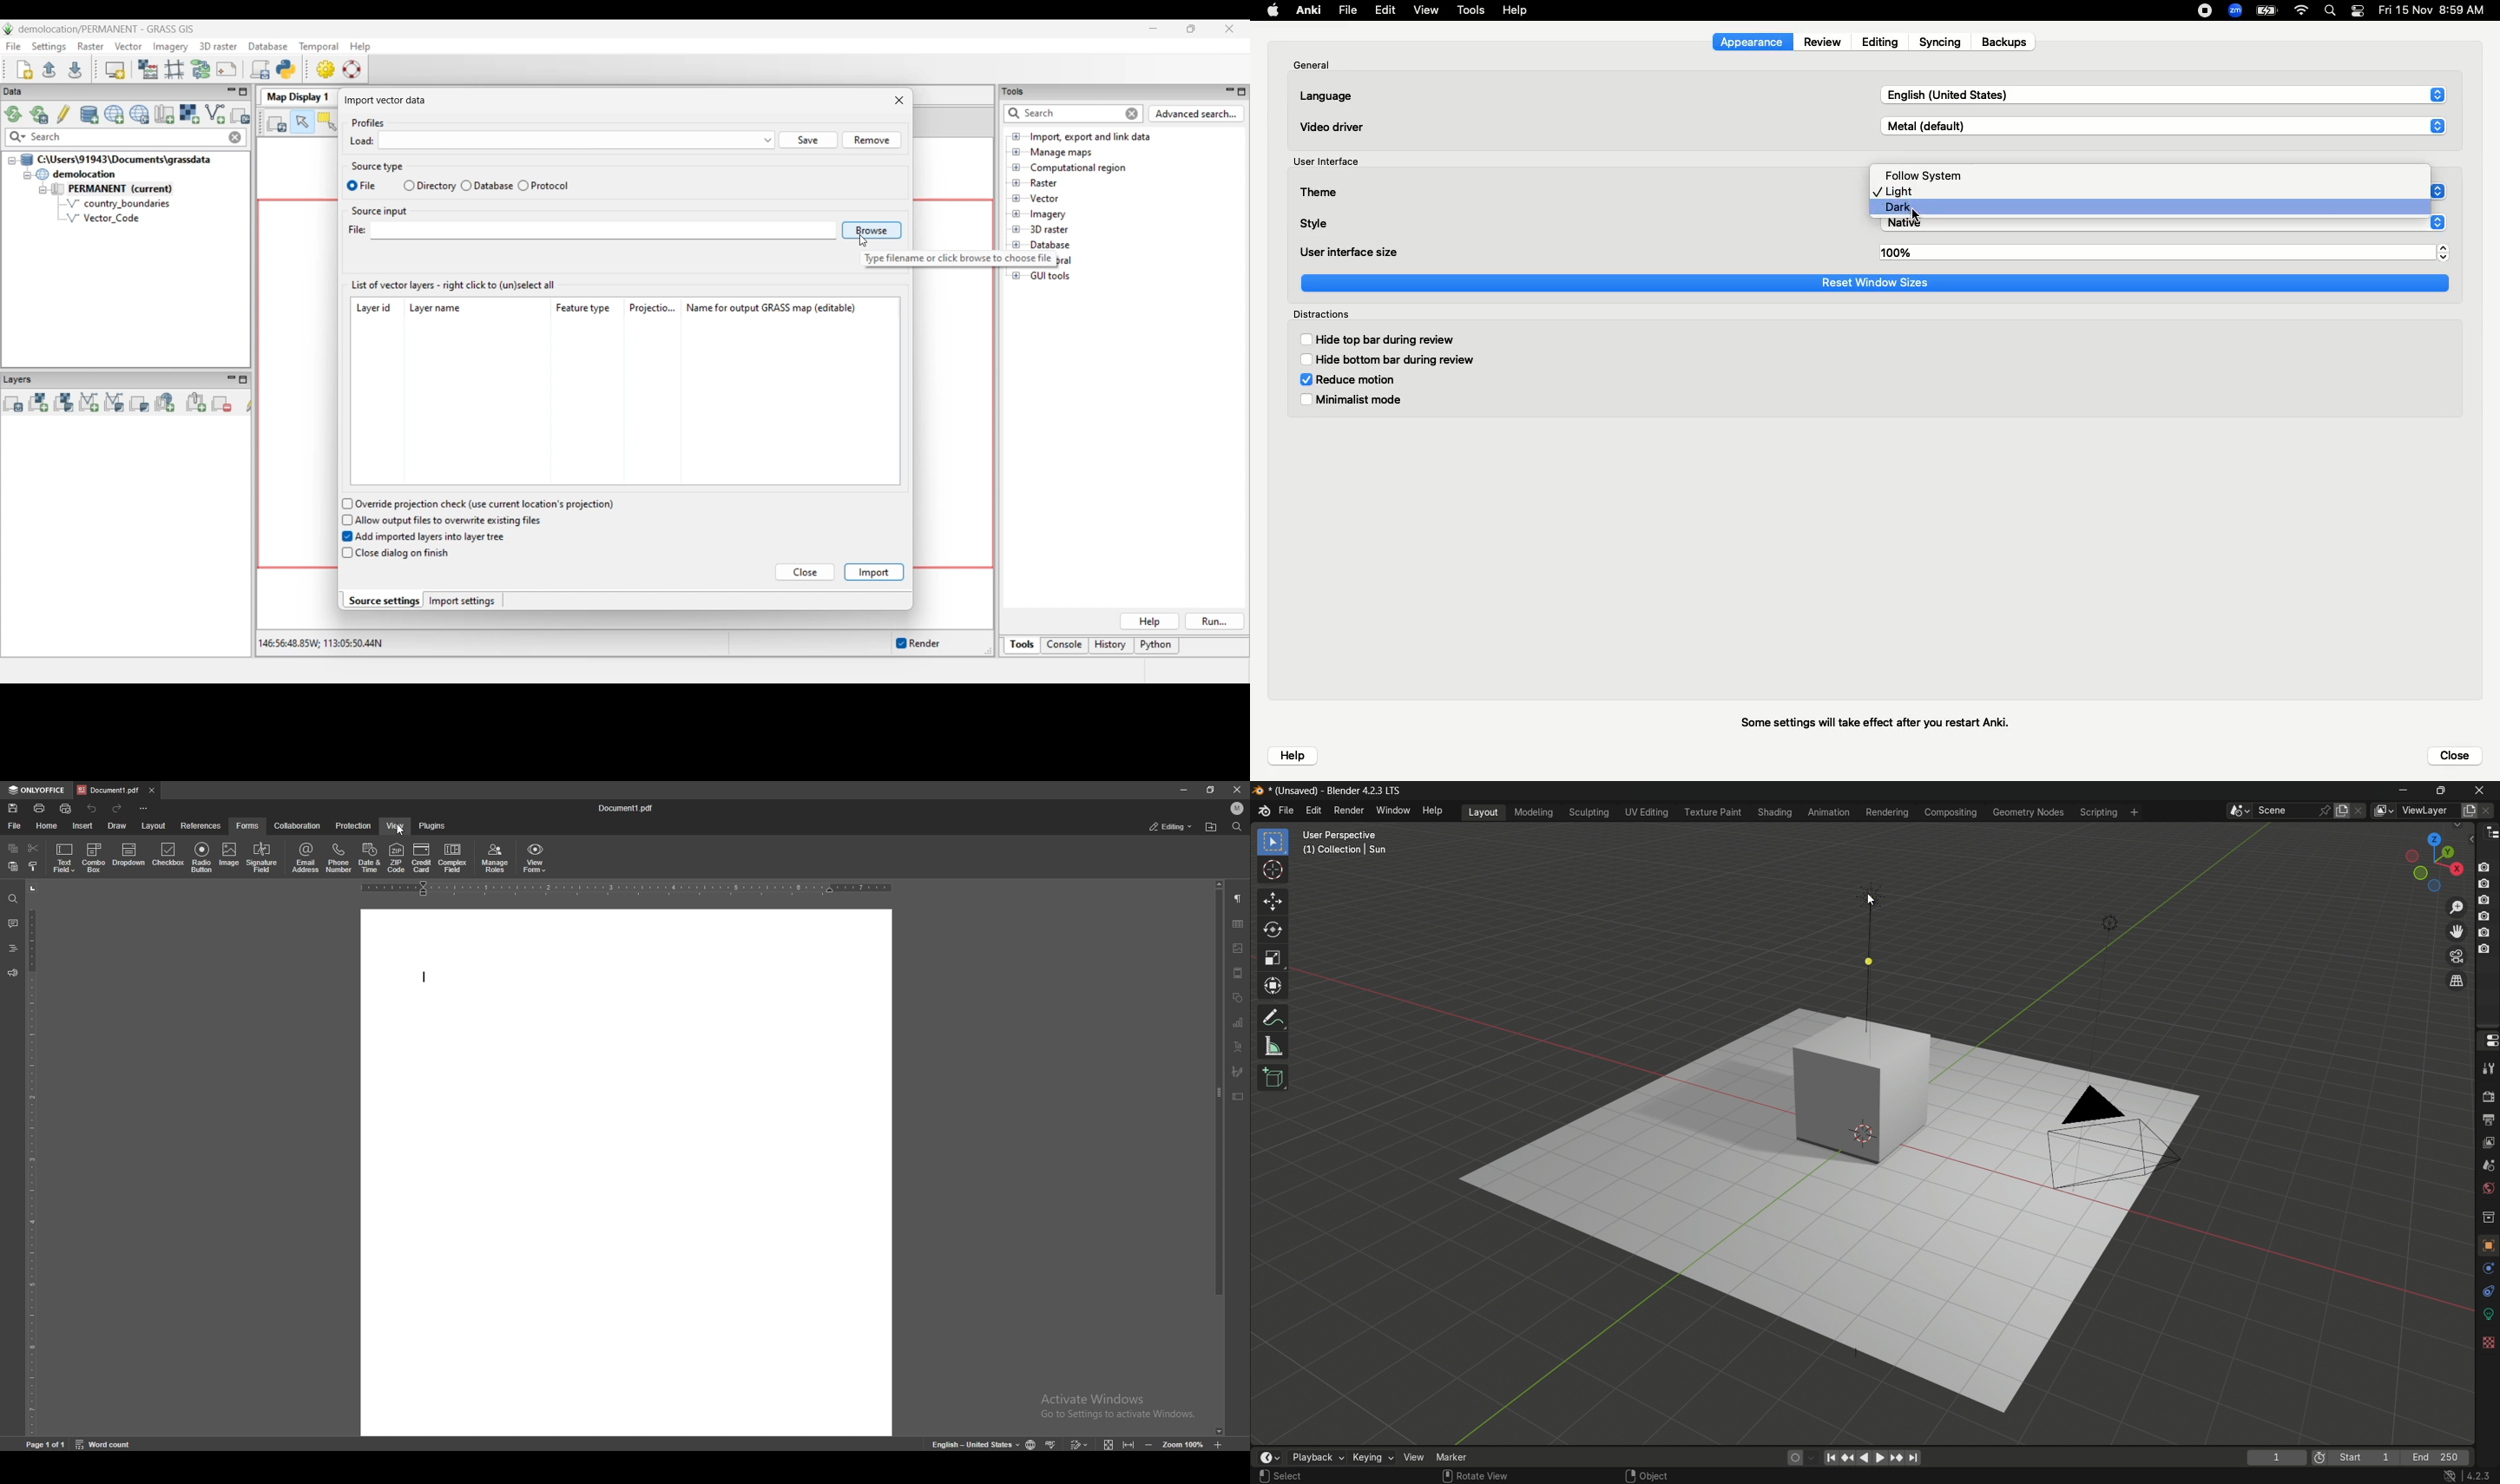 This screenshot has height=1484, width=2520. I want to click on (1) Collection | Sun, so click(1346, 850).